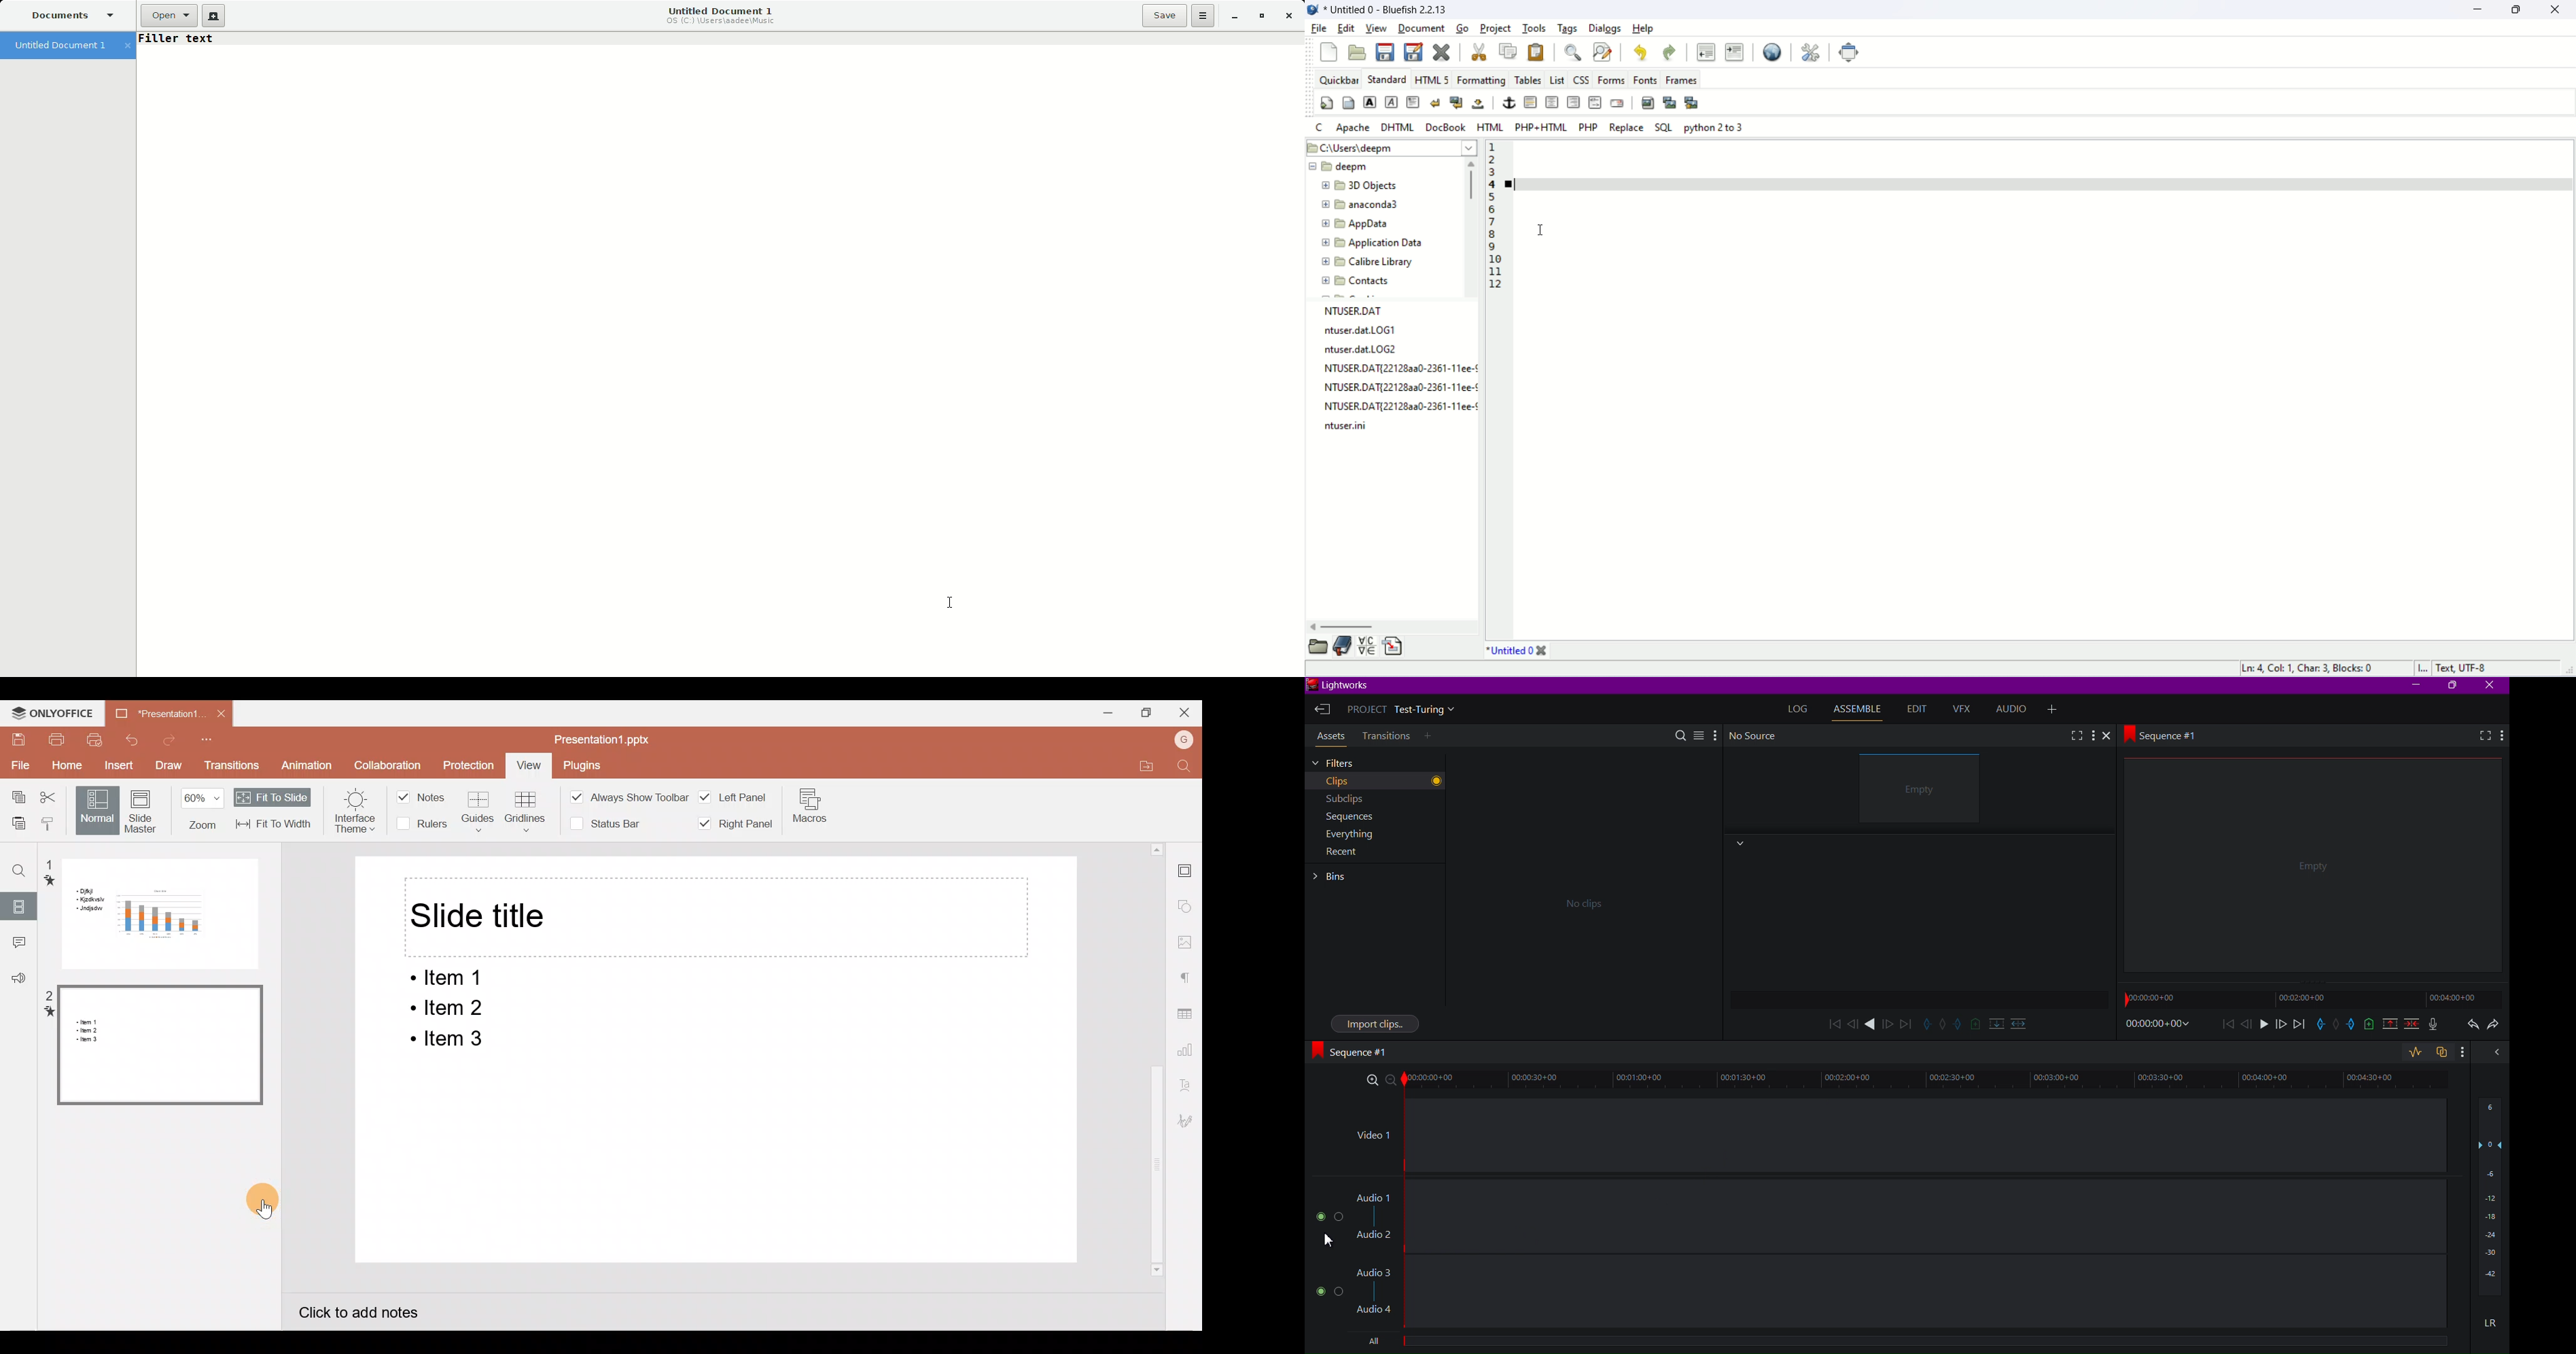  What do you see at coordinates (1578, 902) in the screenshot?
I see `No clips` at bounding box center [1578, 902].